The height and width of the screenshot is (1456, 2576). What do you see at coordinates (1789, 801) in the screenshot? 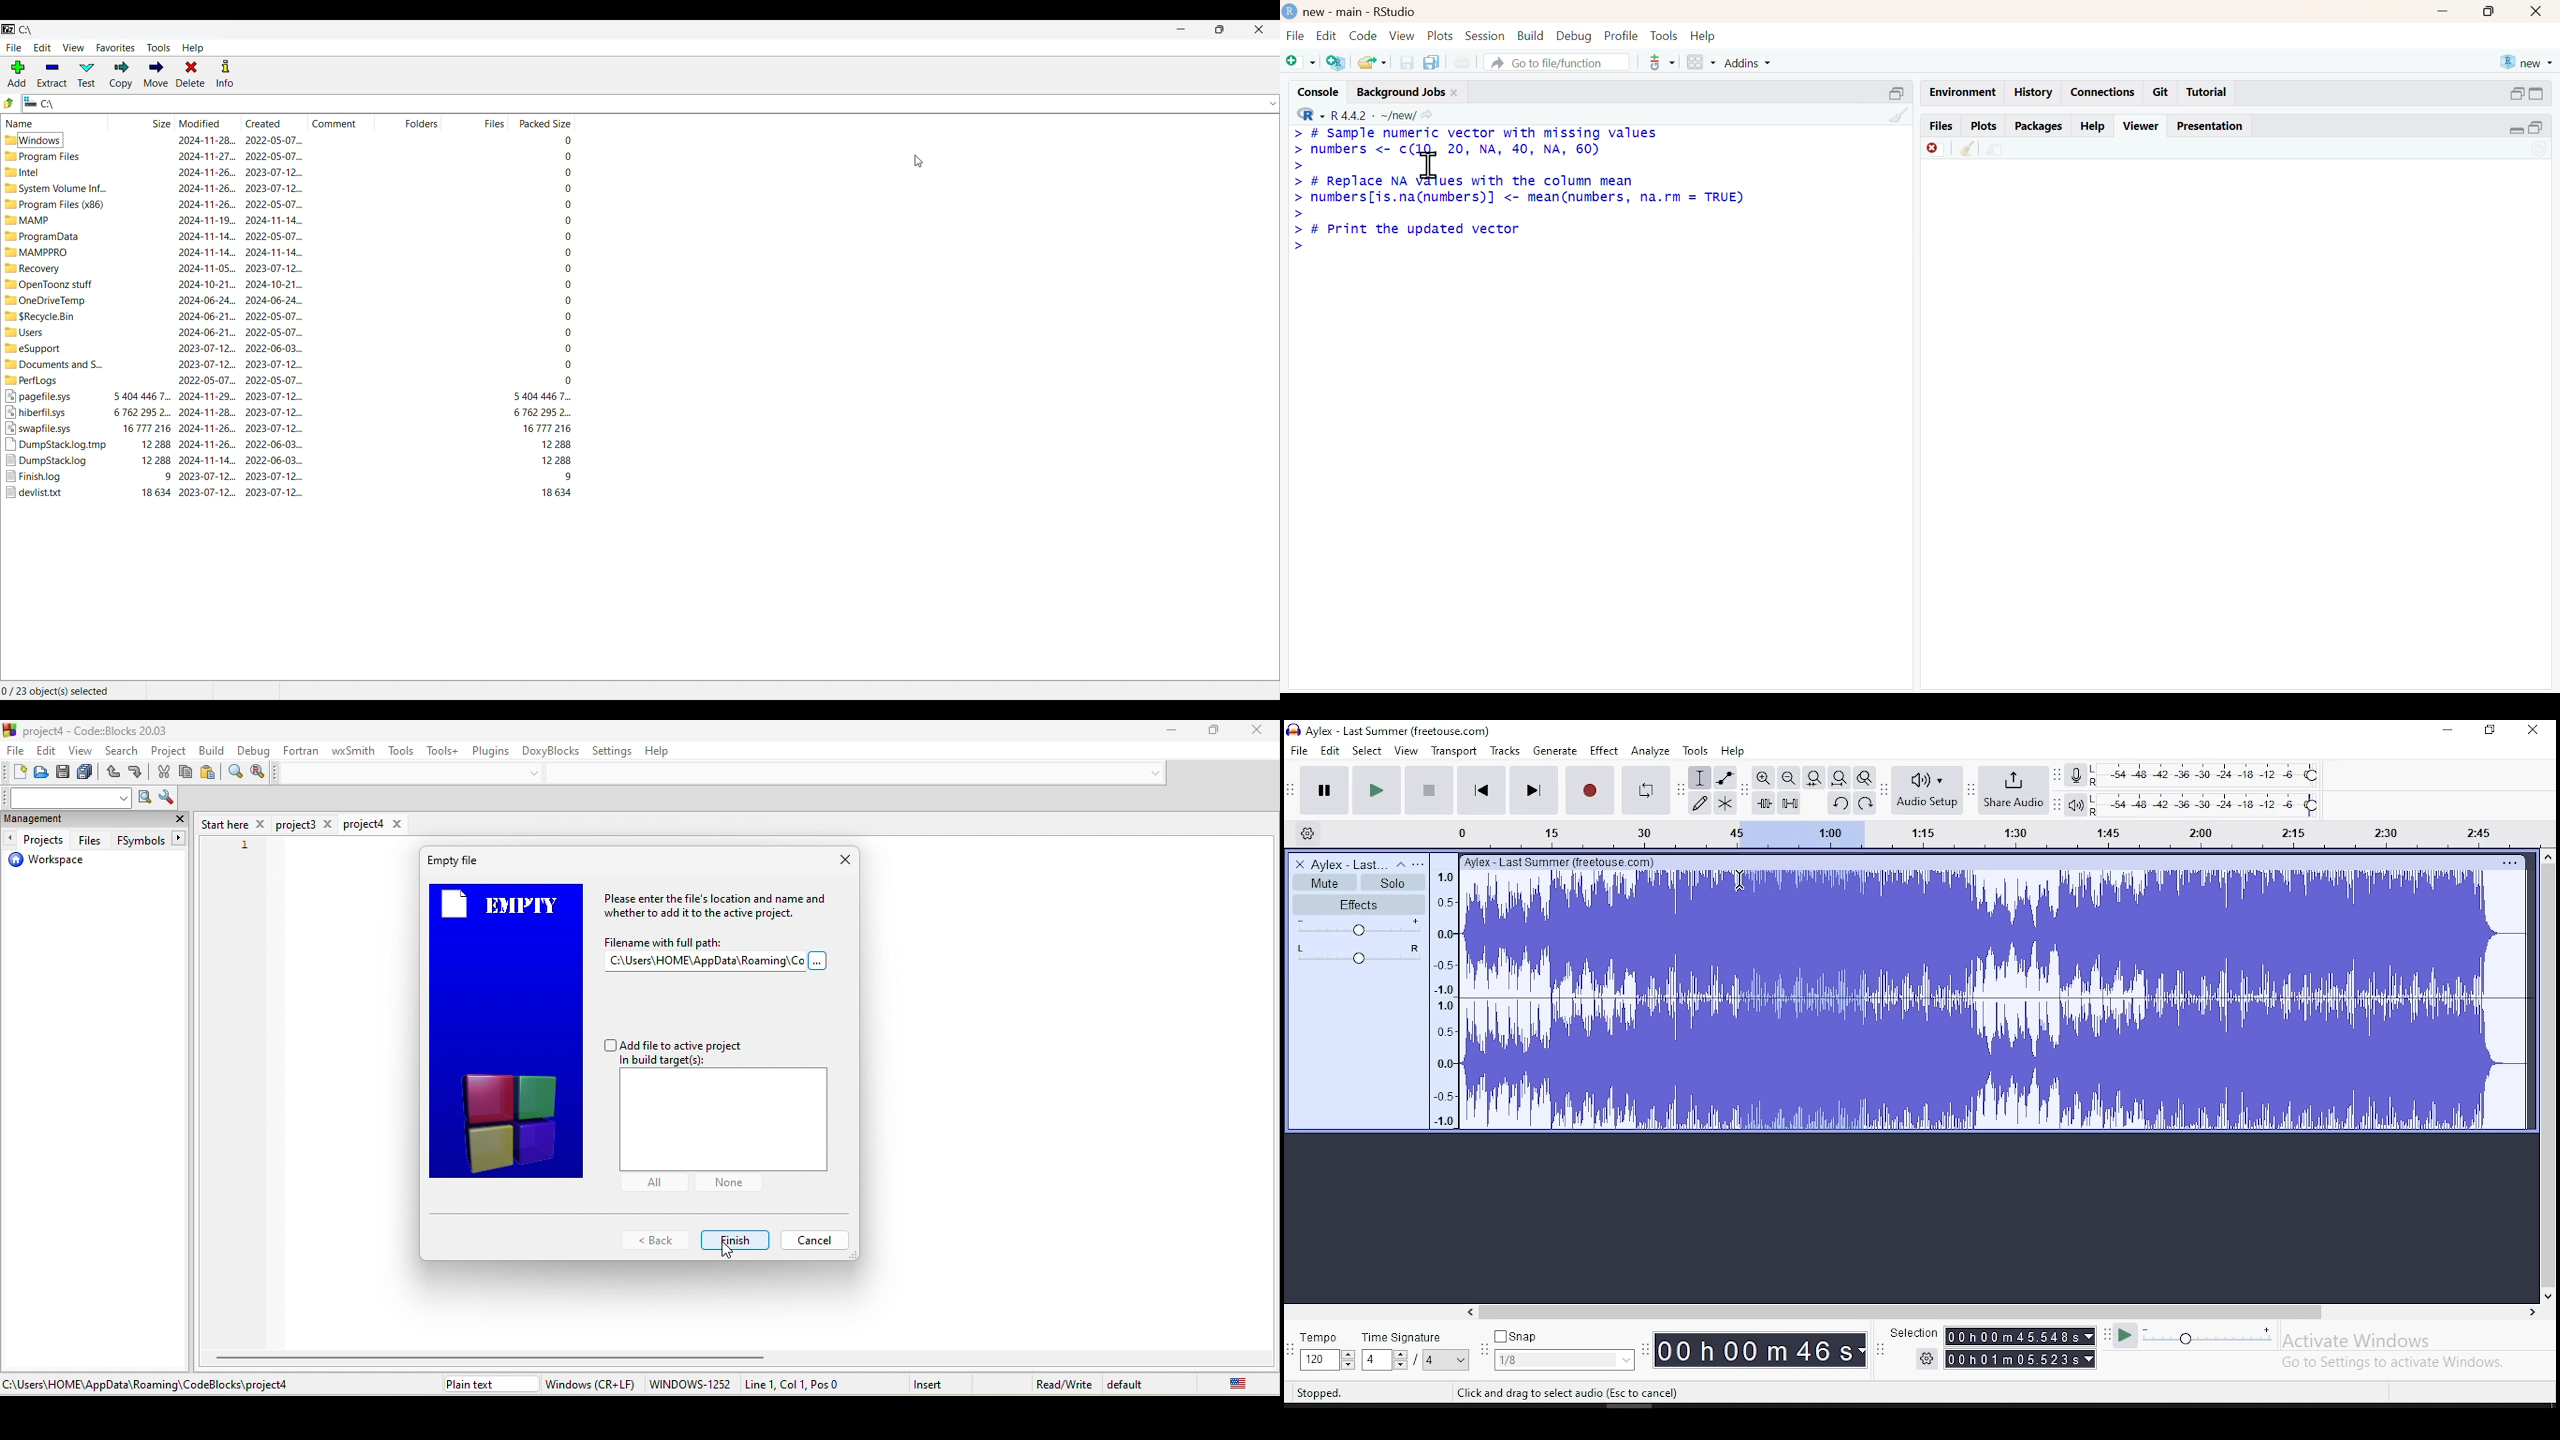
I see `silence audio signal` at bounding box center [1789, 801].